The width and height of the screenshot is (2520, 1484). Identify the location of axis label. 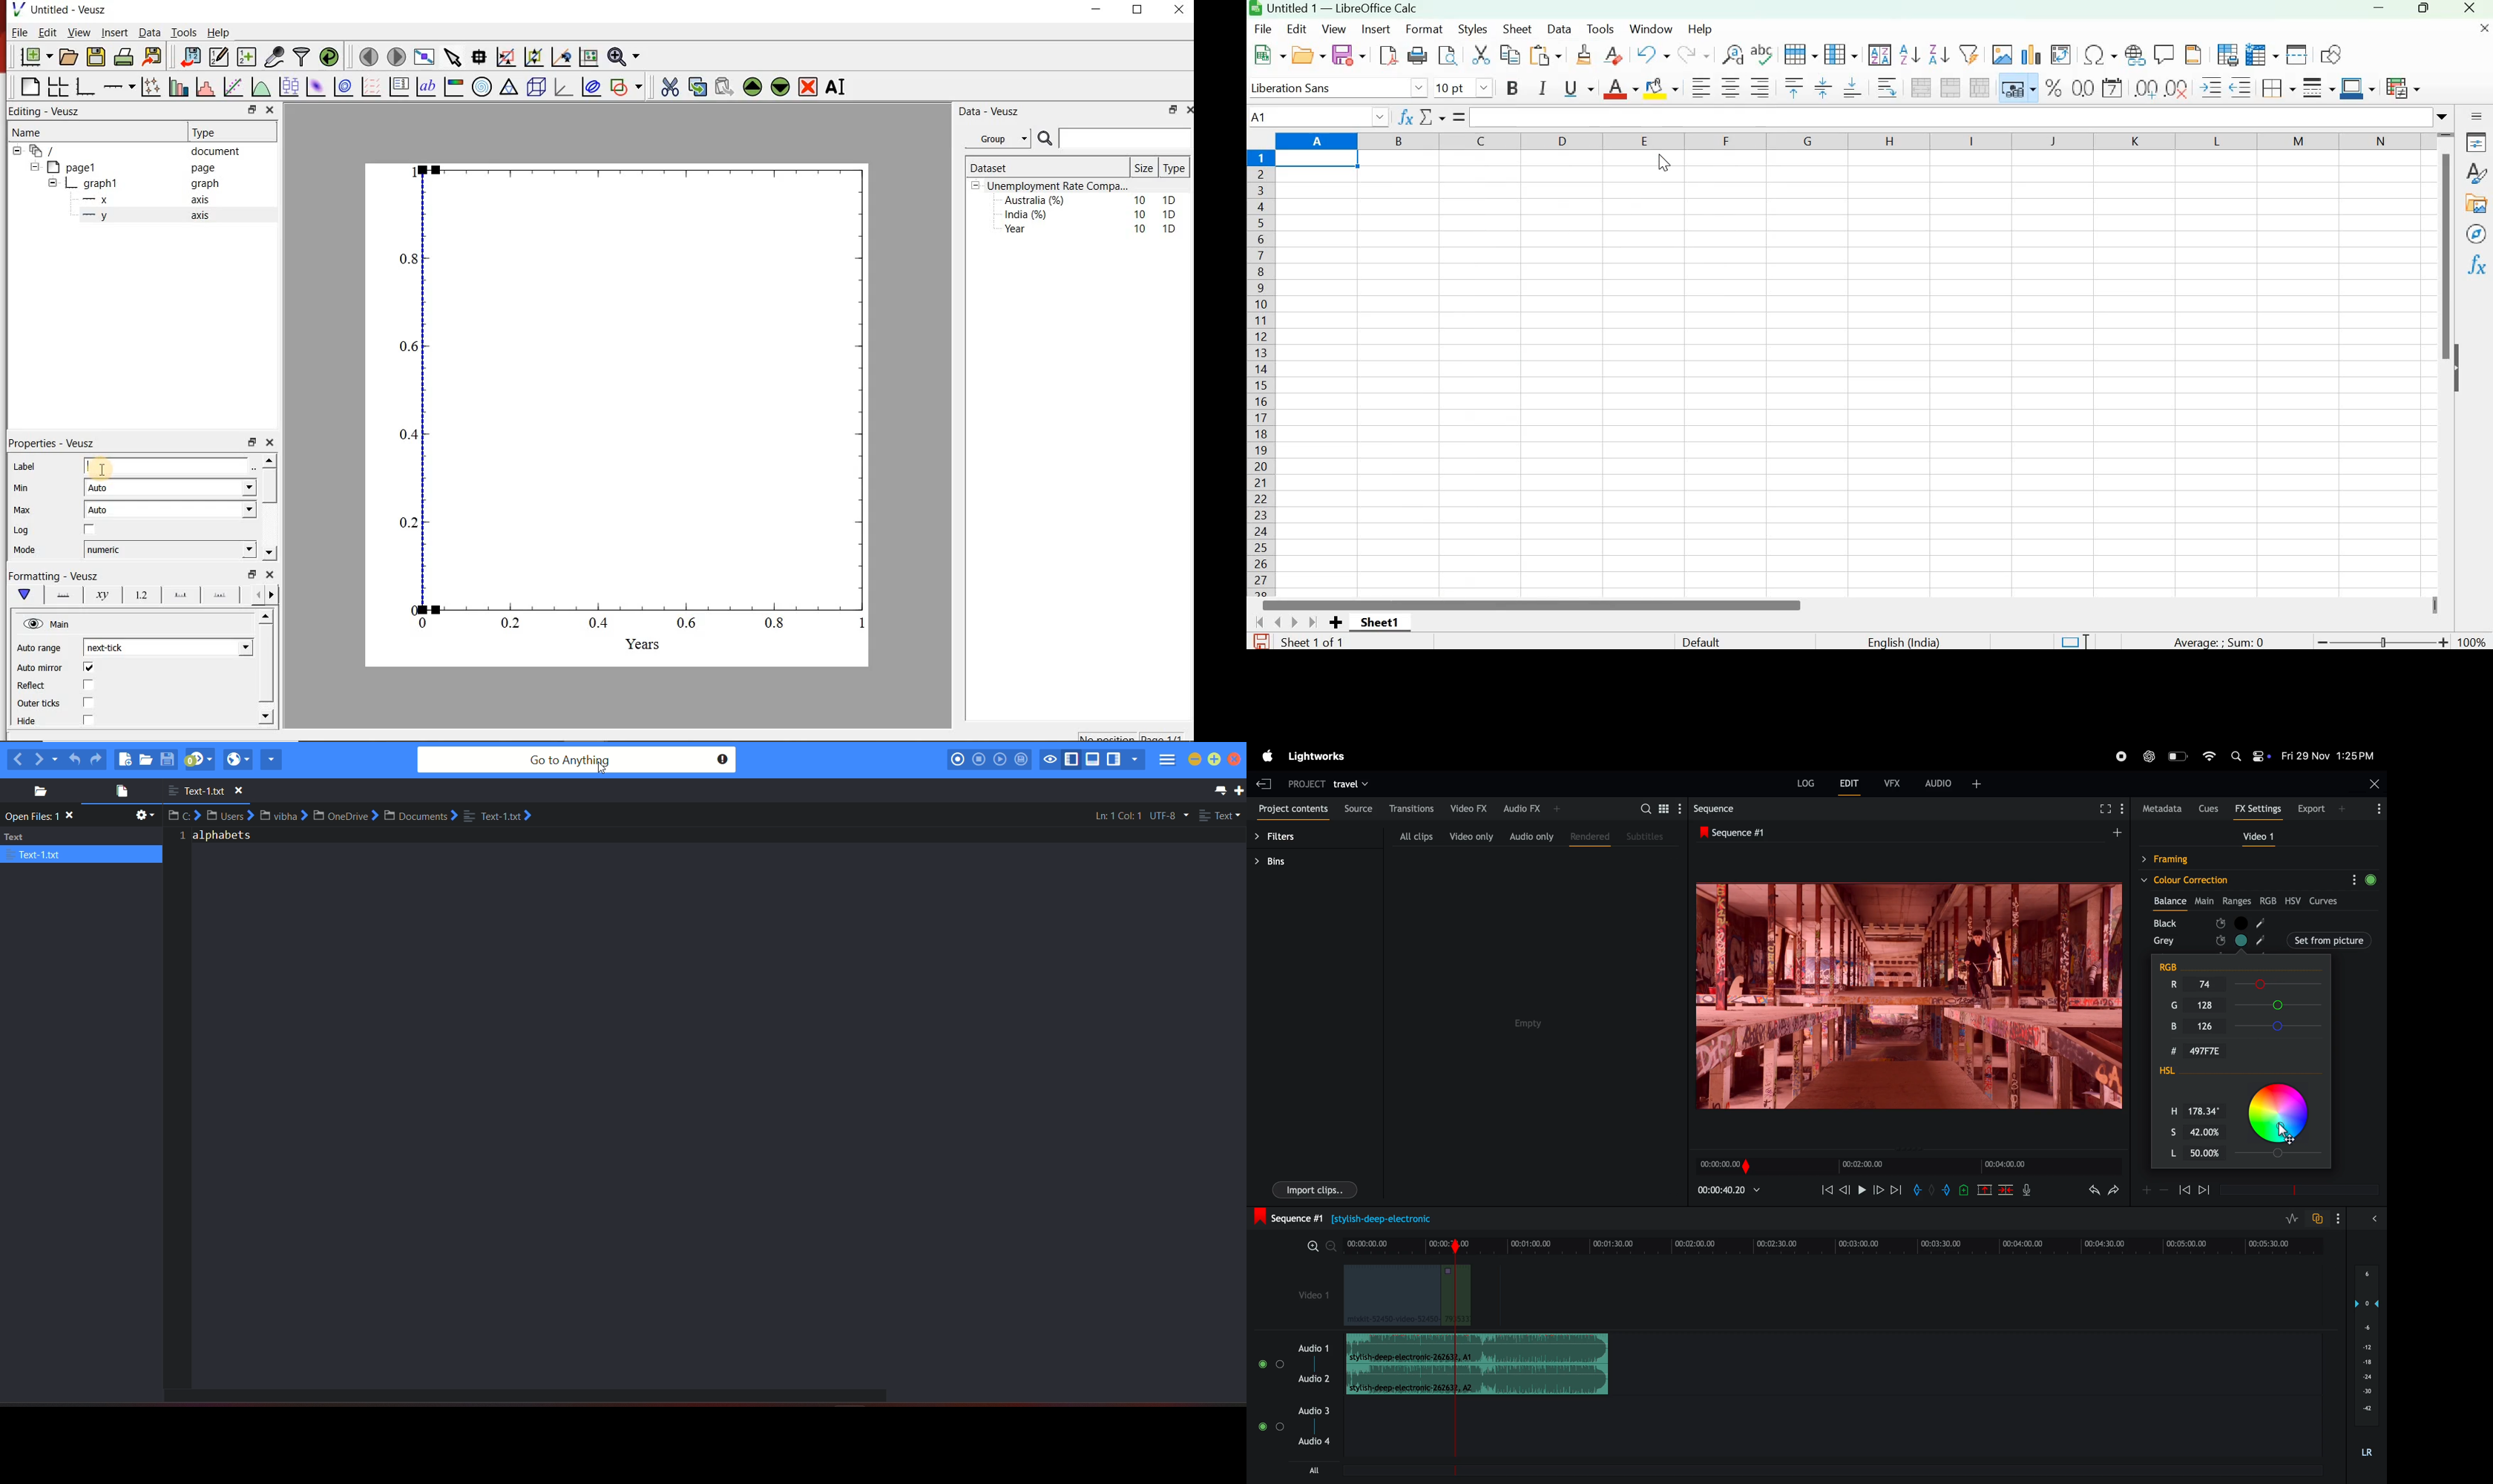
(102, 596).